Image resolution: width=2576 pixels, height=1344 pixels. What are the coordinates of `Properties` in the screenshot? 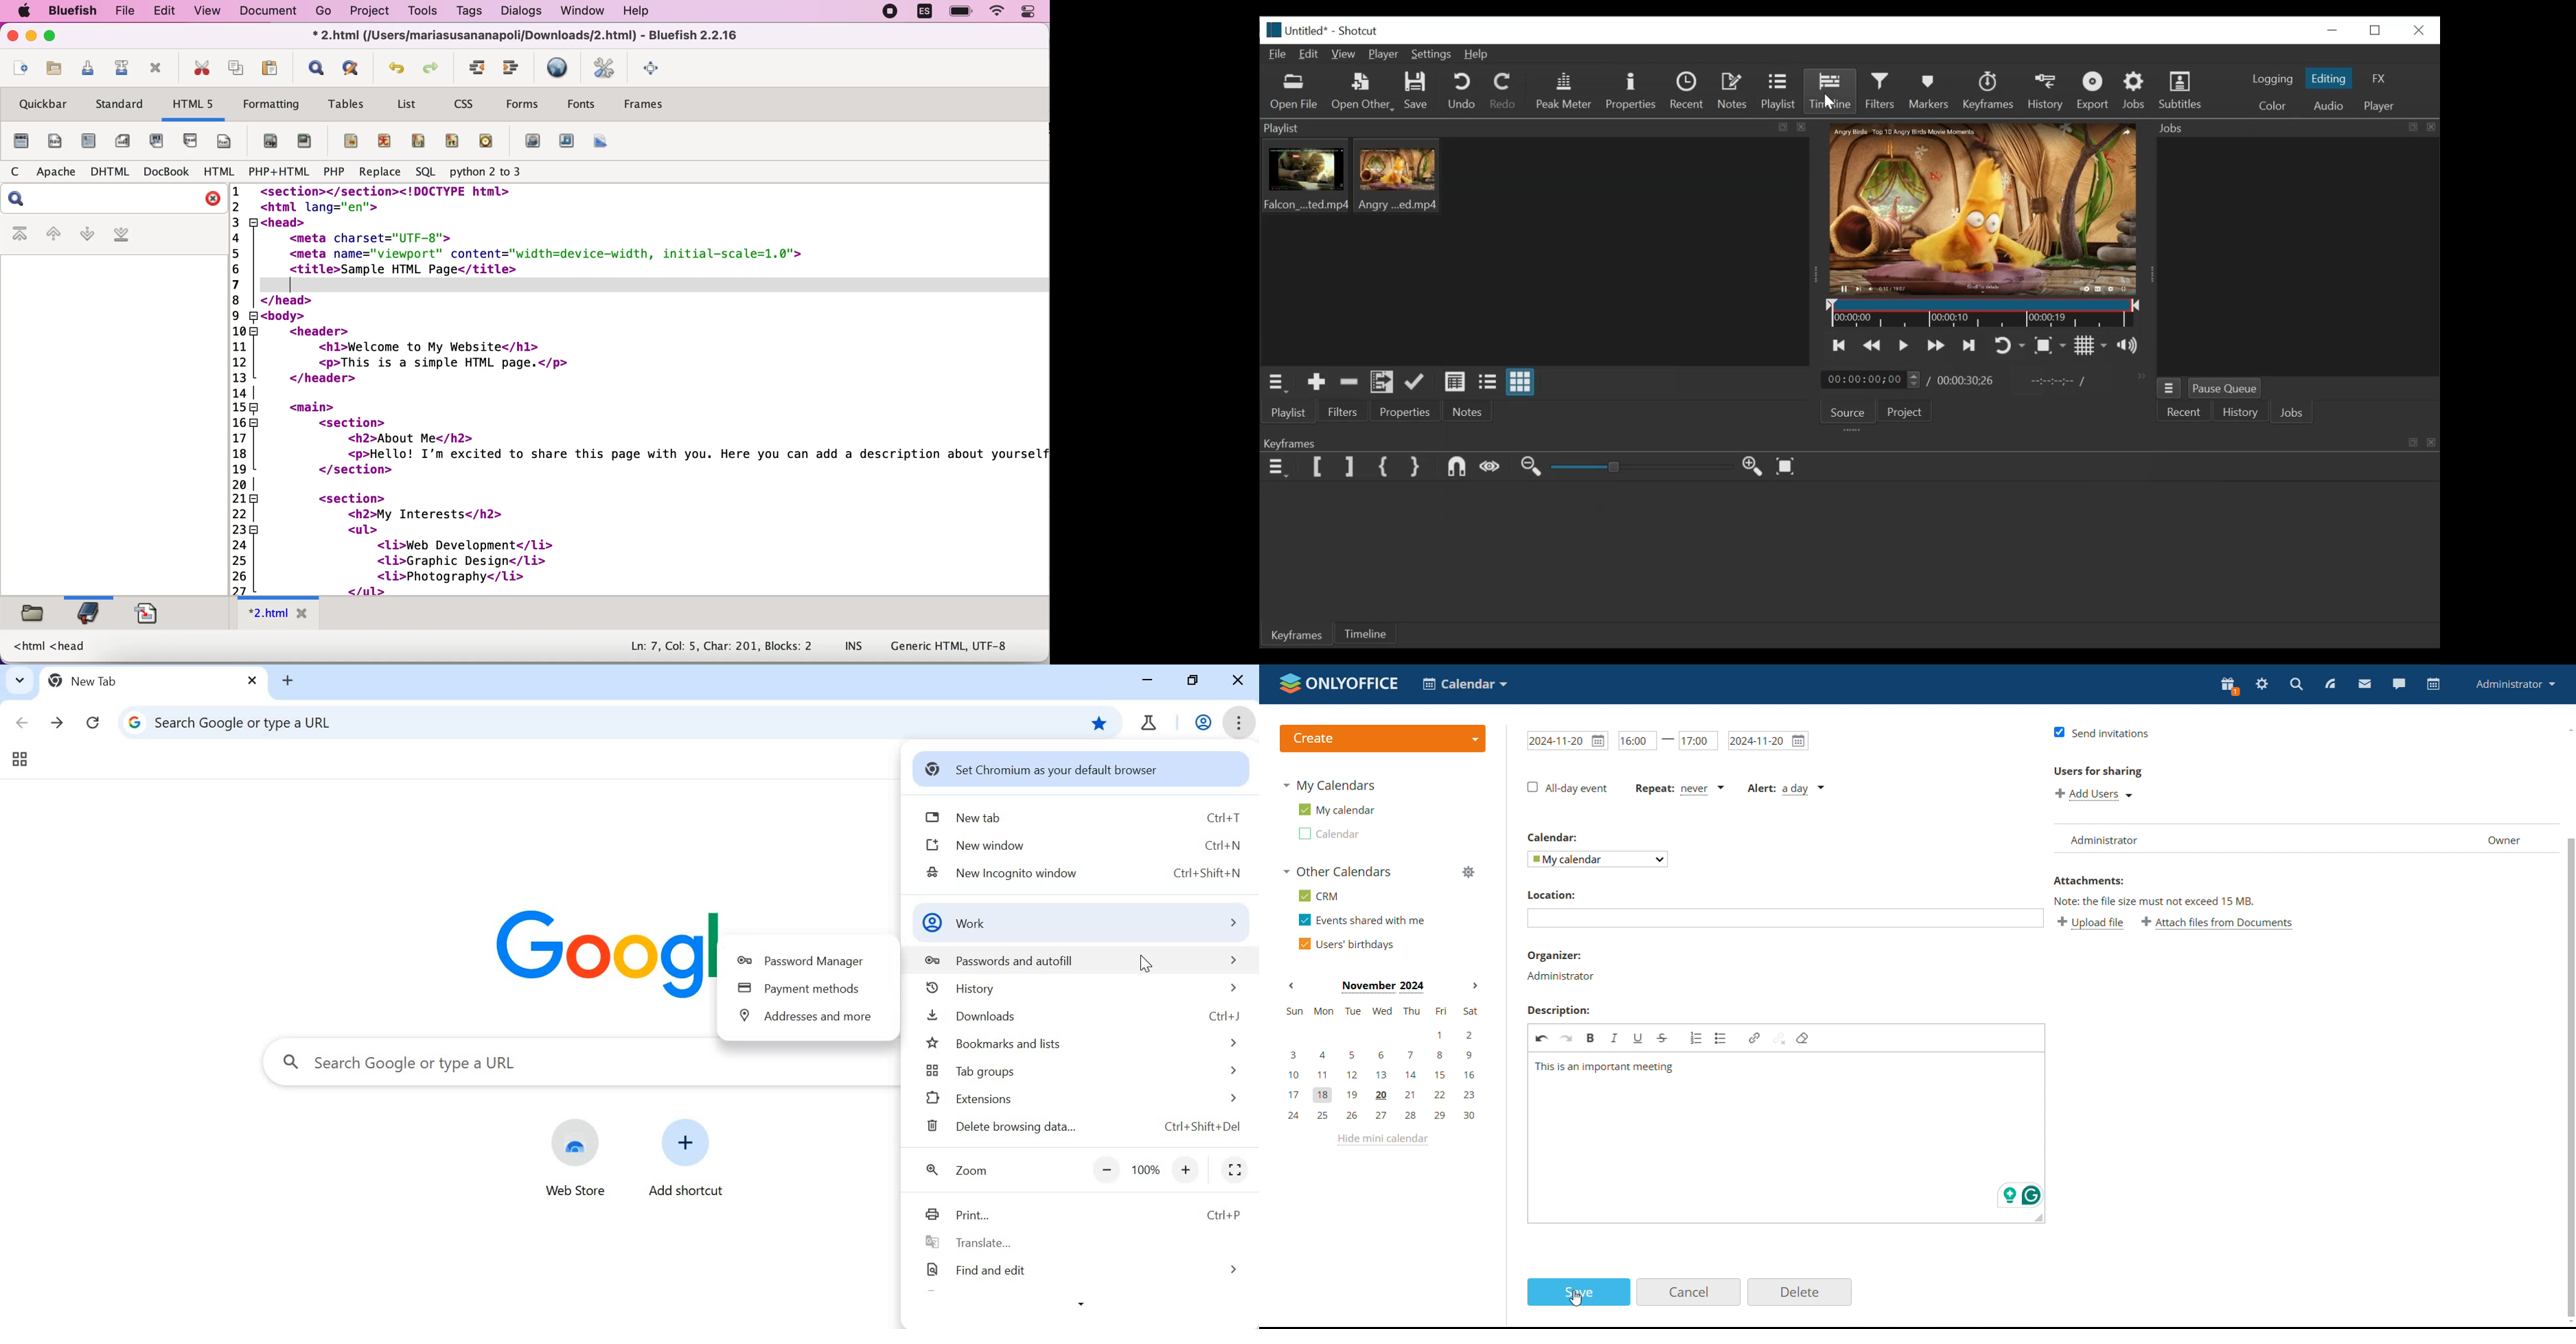 It's located at (1633, 91).